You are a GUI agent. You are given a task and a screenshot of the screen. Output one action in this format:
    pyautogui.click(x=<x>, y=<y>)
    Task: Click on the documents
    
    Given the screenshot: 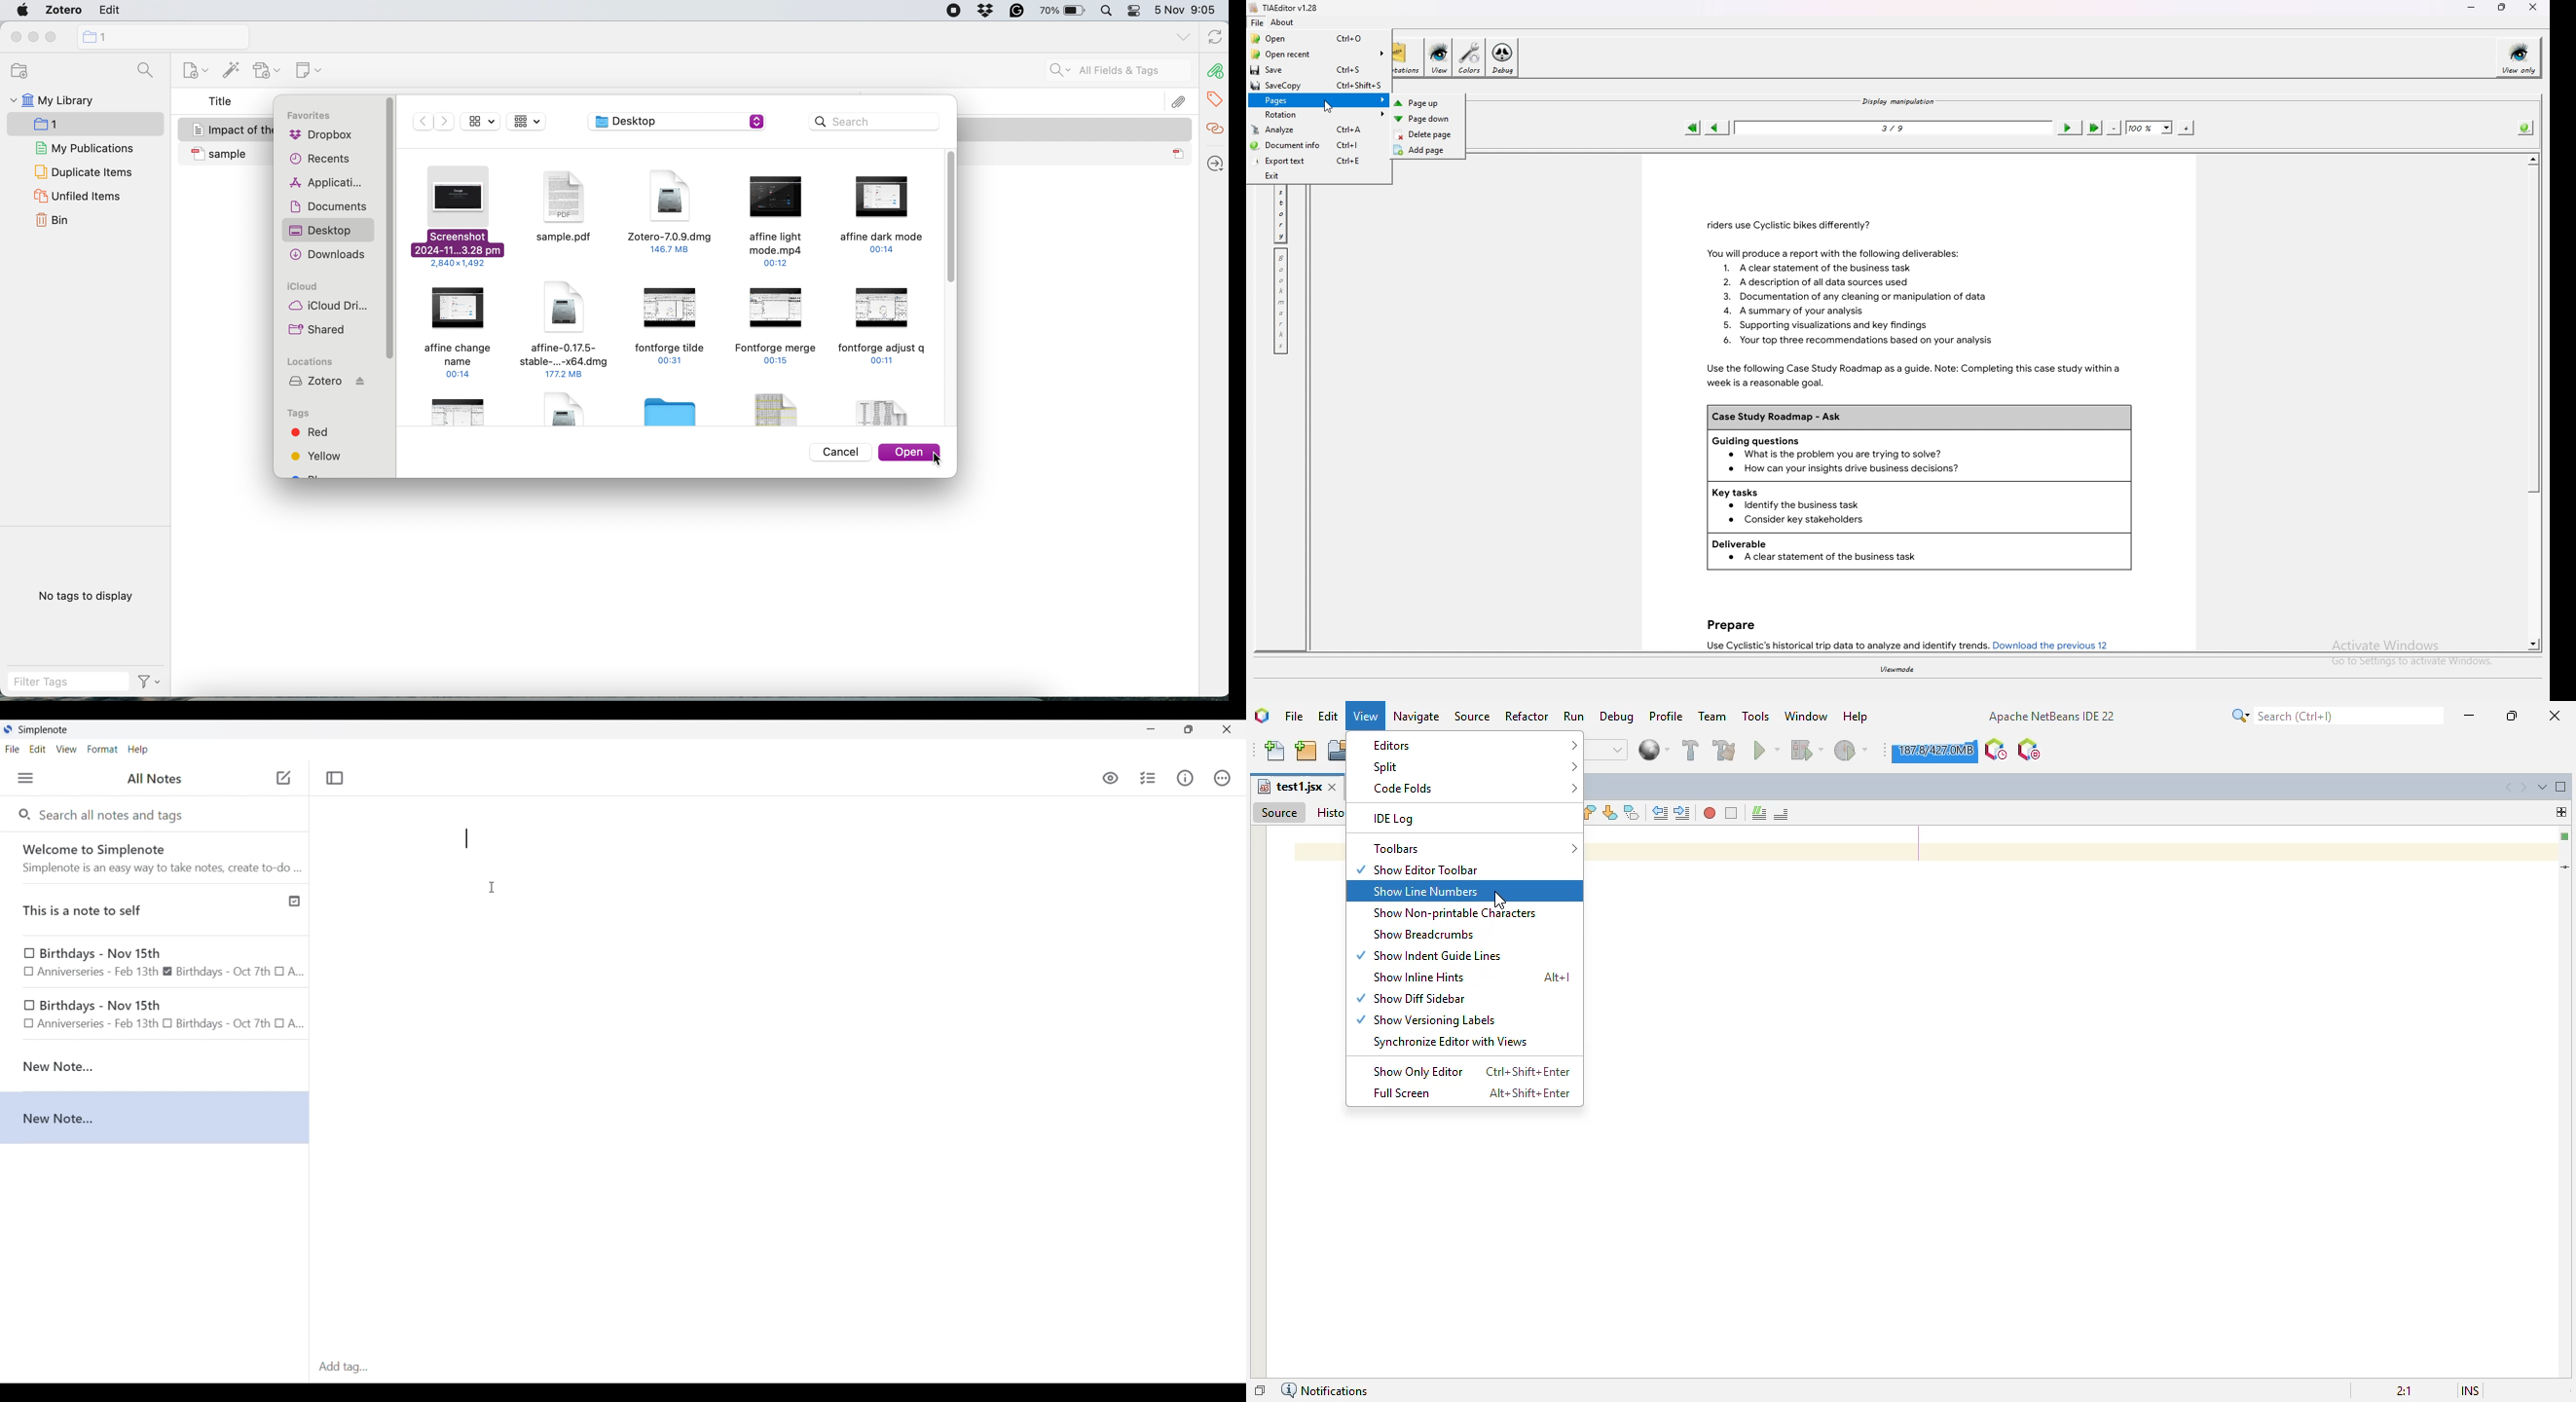 What is the action you would take?
    pyautogui.click(x=327, y=207)
    